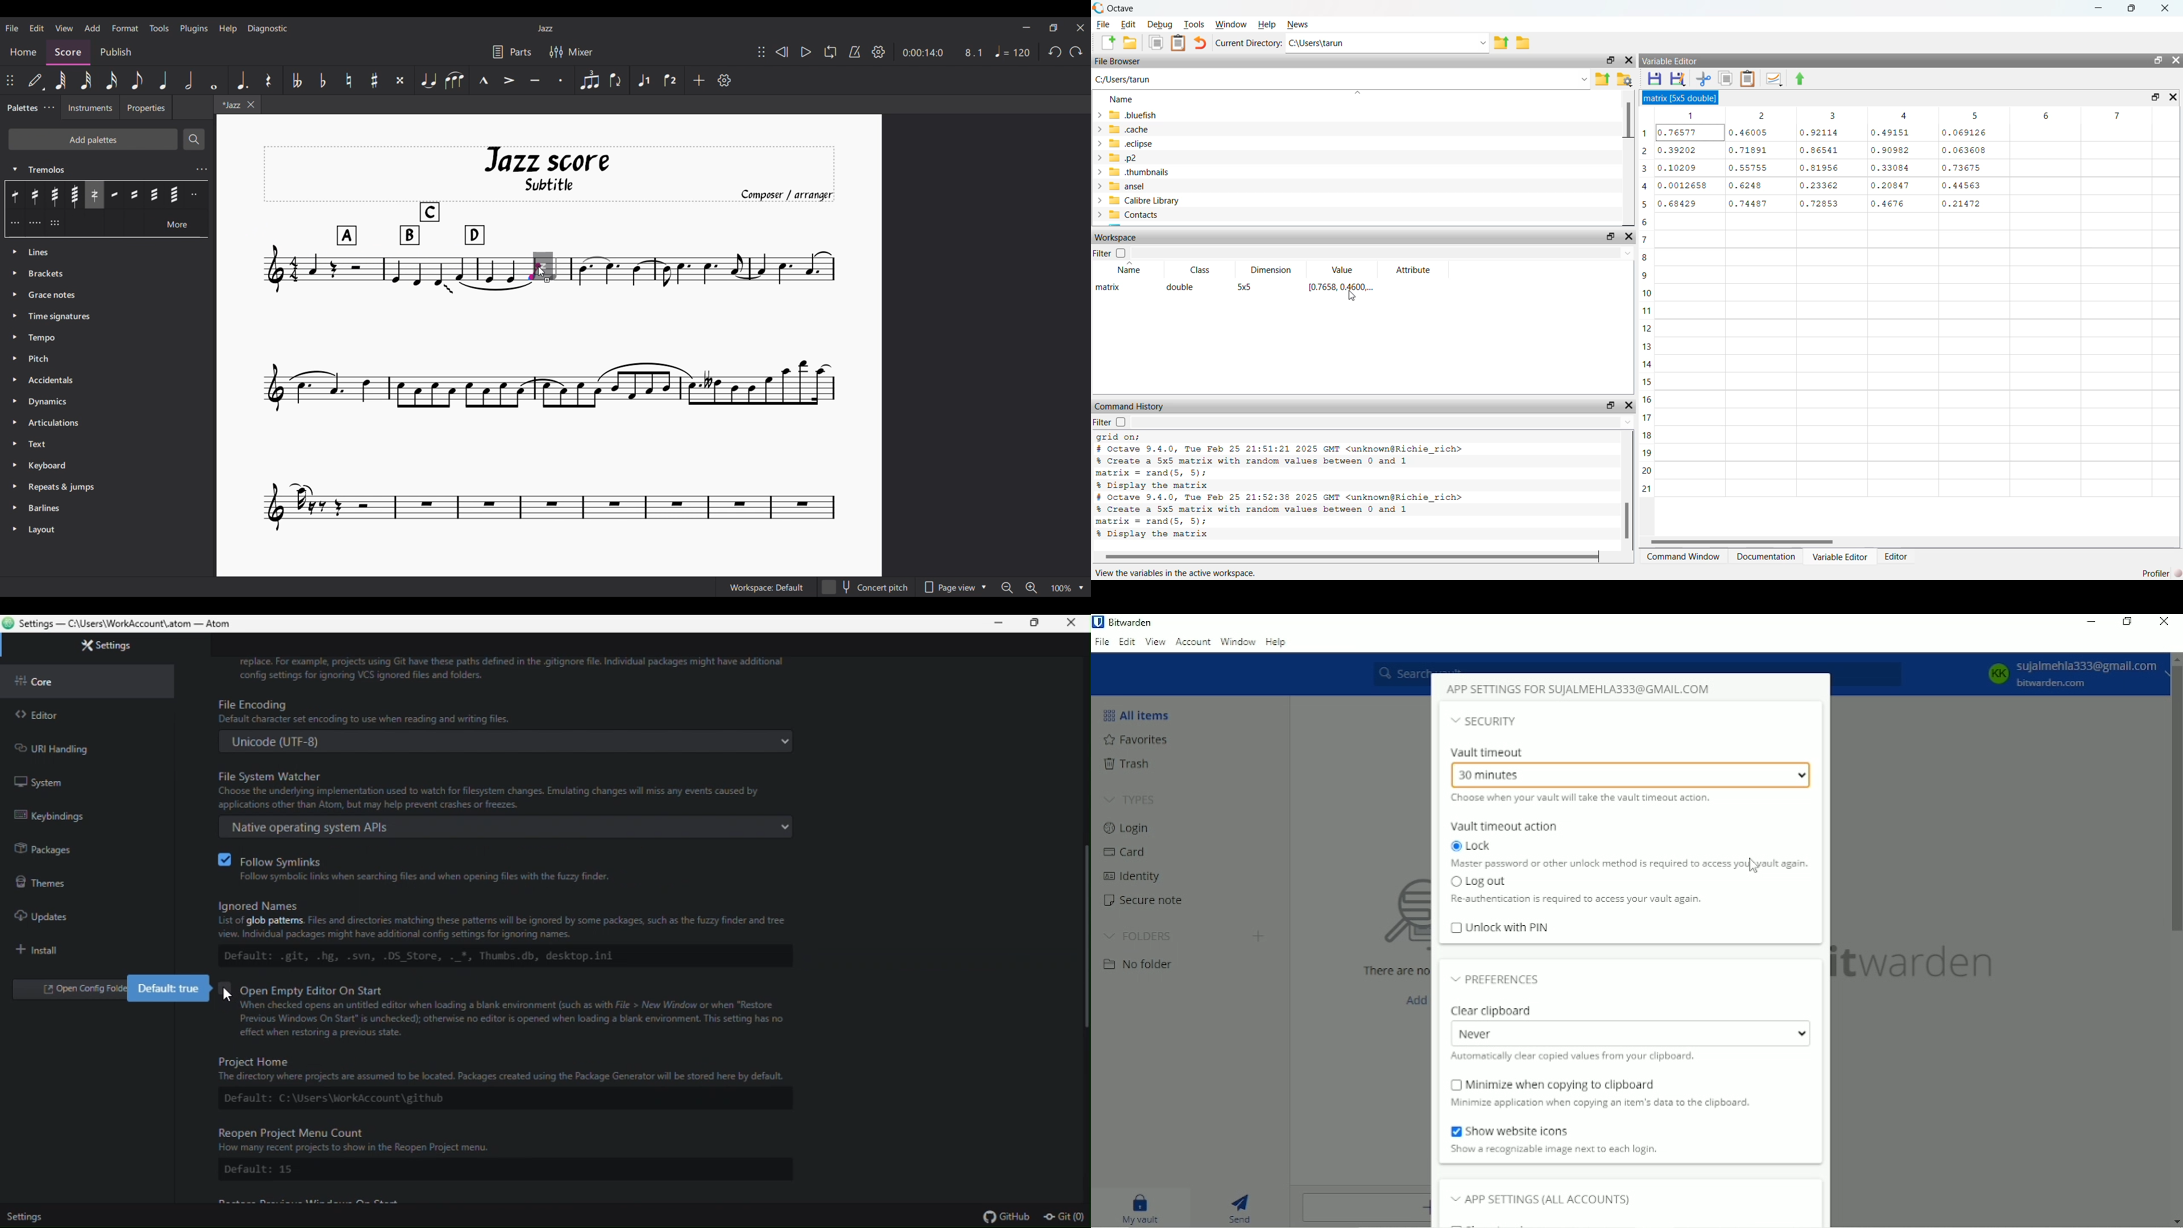 This screenshot has width=2184, height=1232. I want to click on Workspace: Default, so click(767, 587).